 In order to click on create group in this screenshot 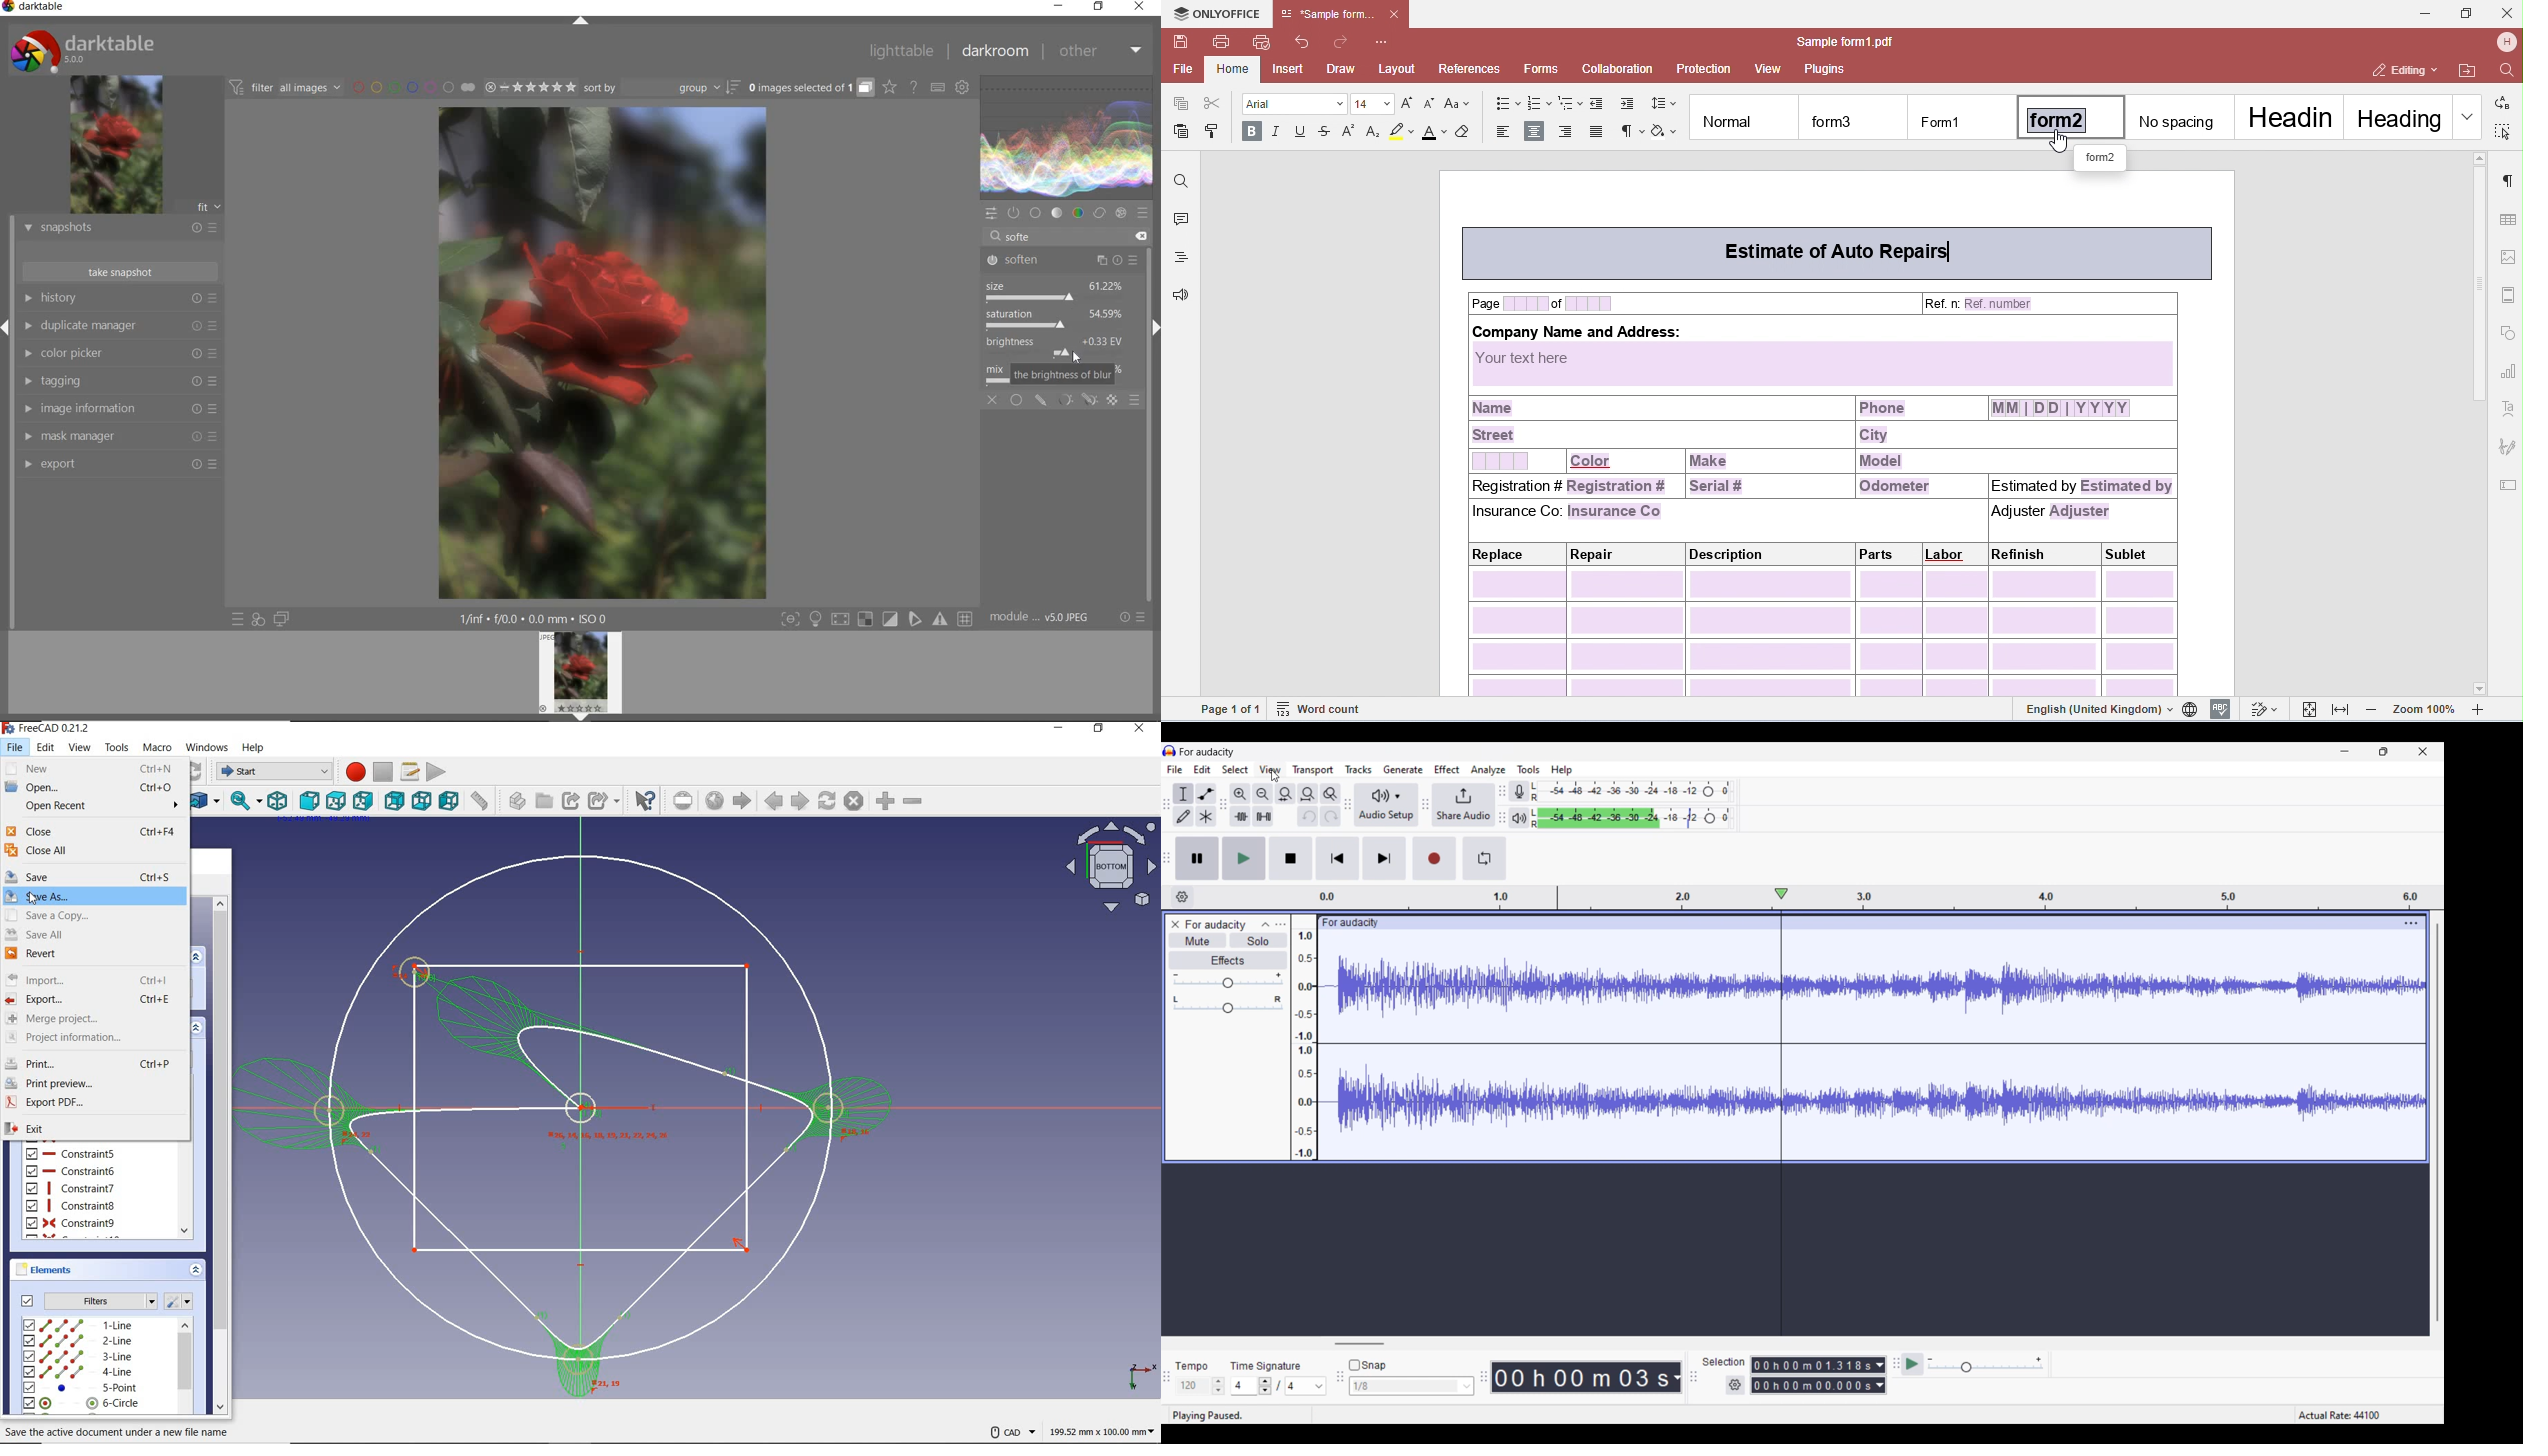, I will do `click(544, 800)`.